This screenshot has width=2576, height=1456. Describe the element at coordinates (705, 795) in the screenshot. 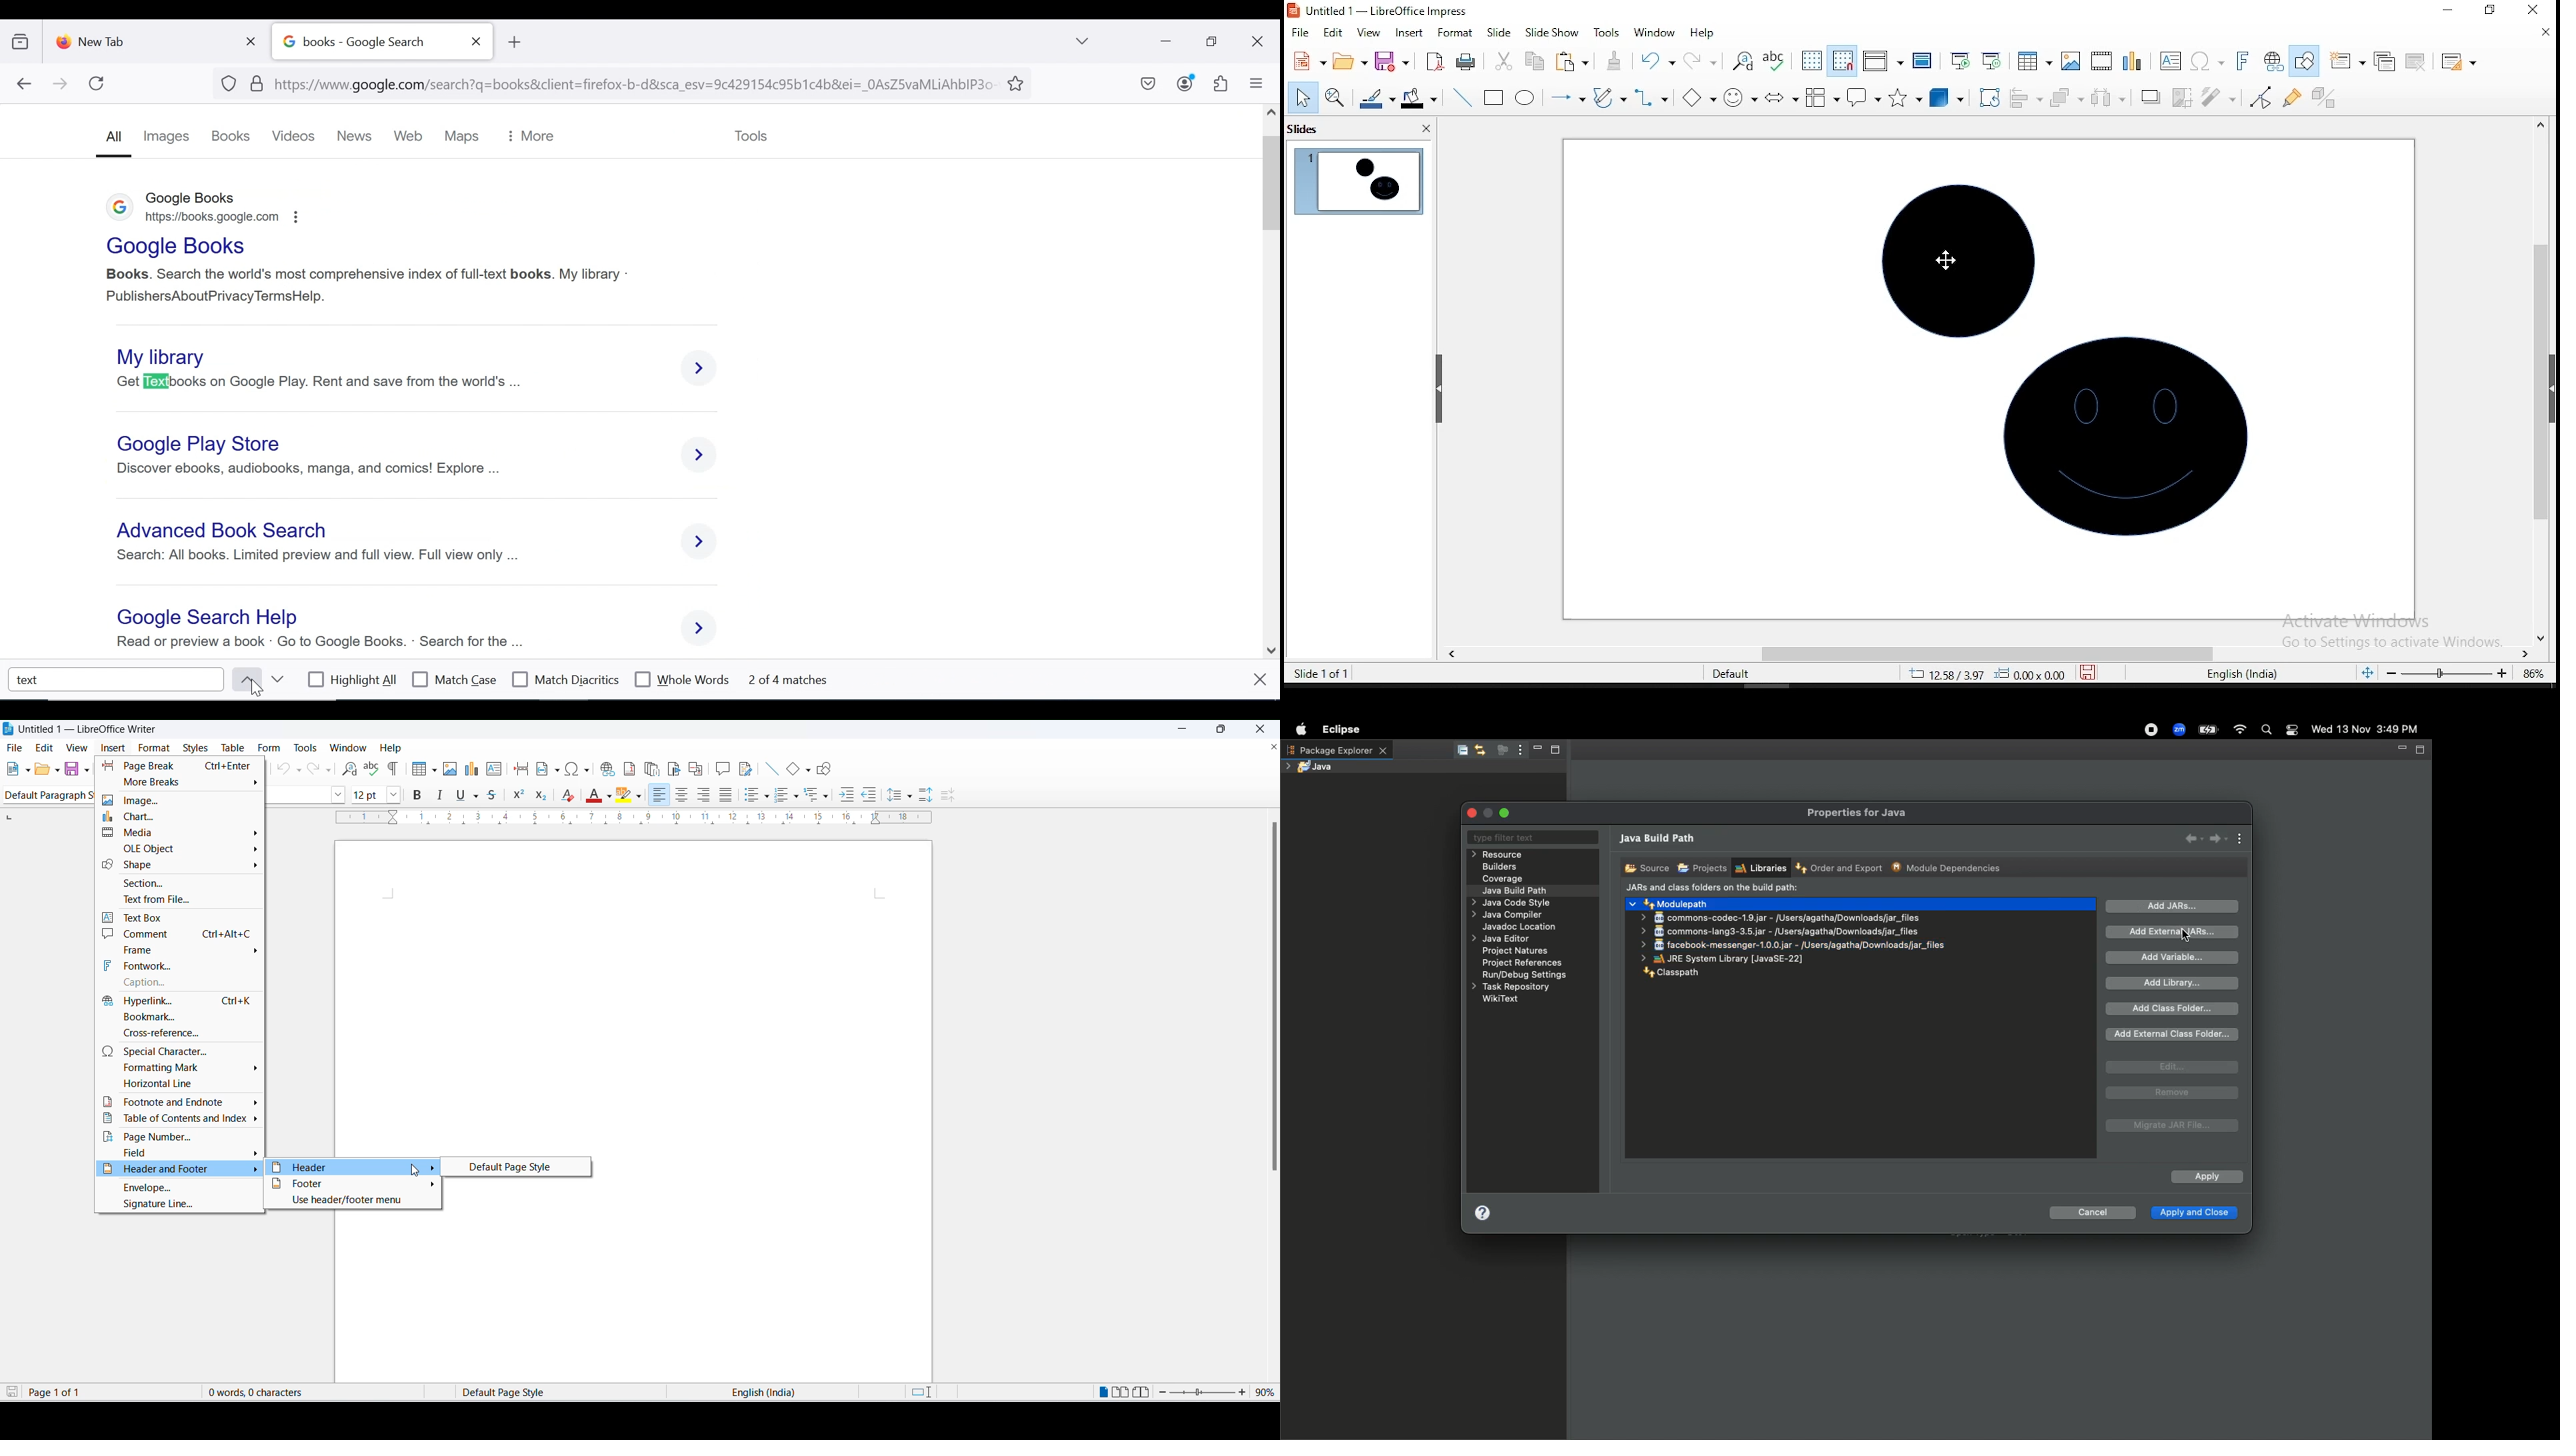

I see `text align center` at that location.